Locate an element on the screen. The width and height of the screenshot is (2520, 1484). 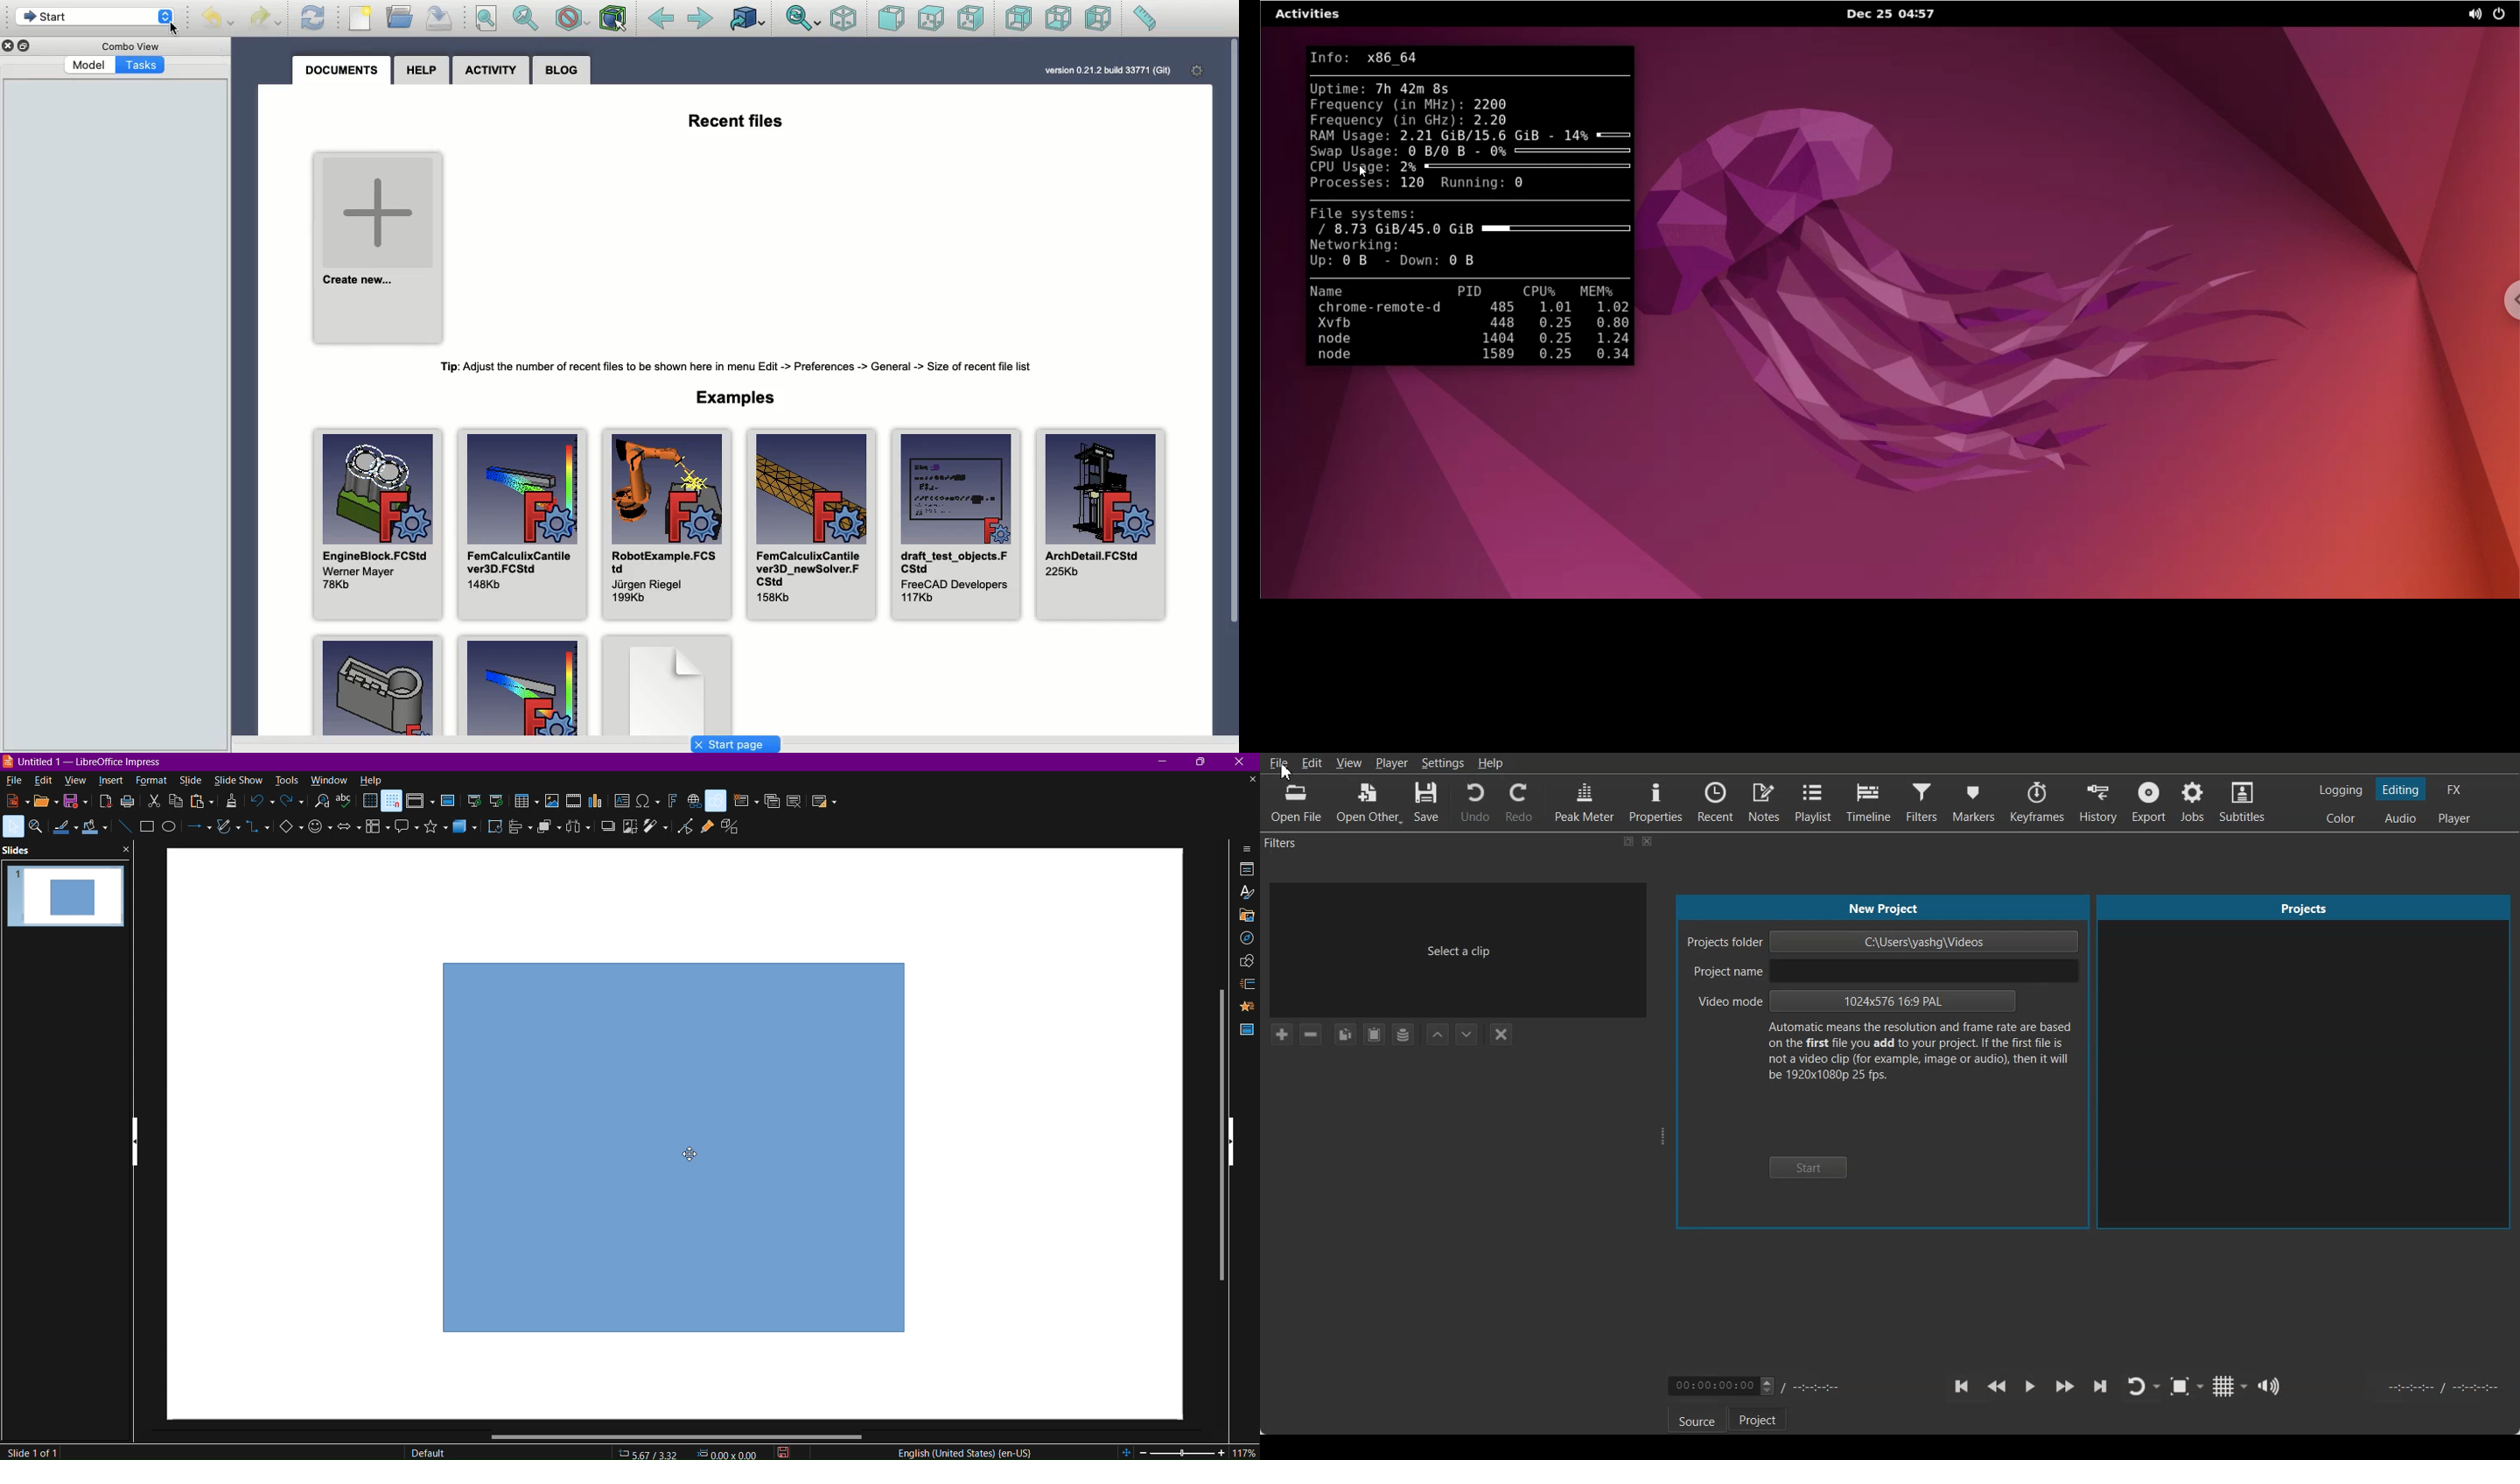
Switch to the Audio layout is located at coordinates (2400, 818).